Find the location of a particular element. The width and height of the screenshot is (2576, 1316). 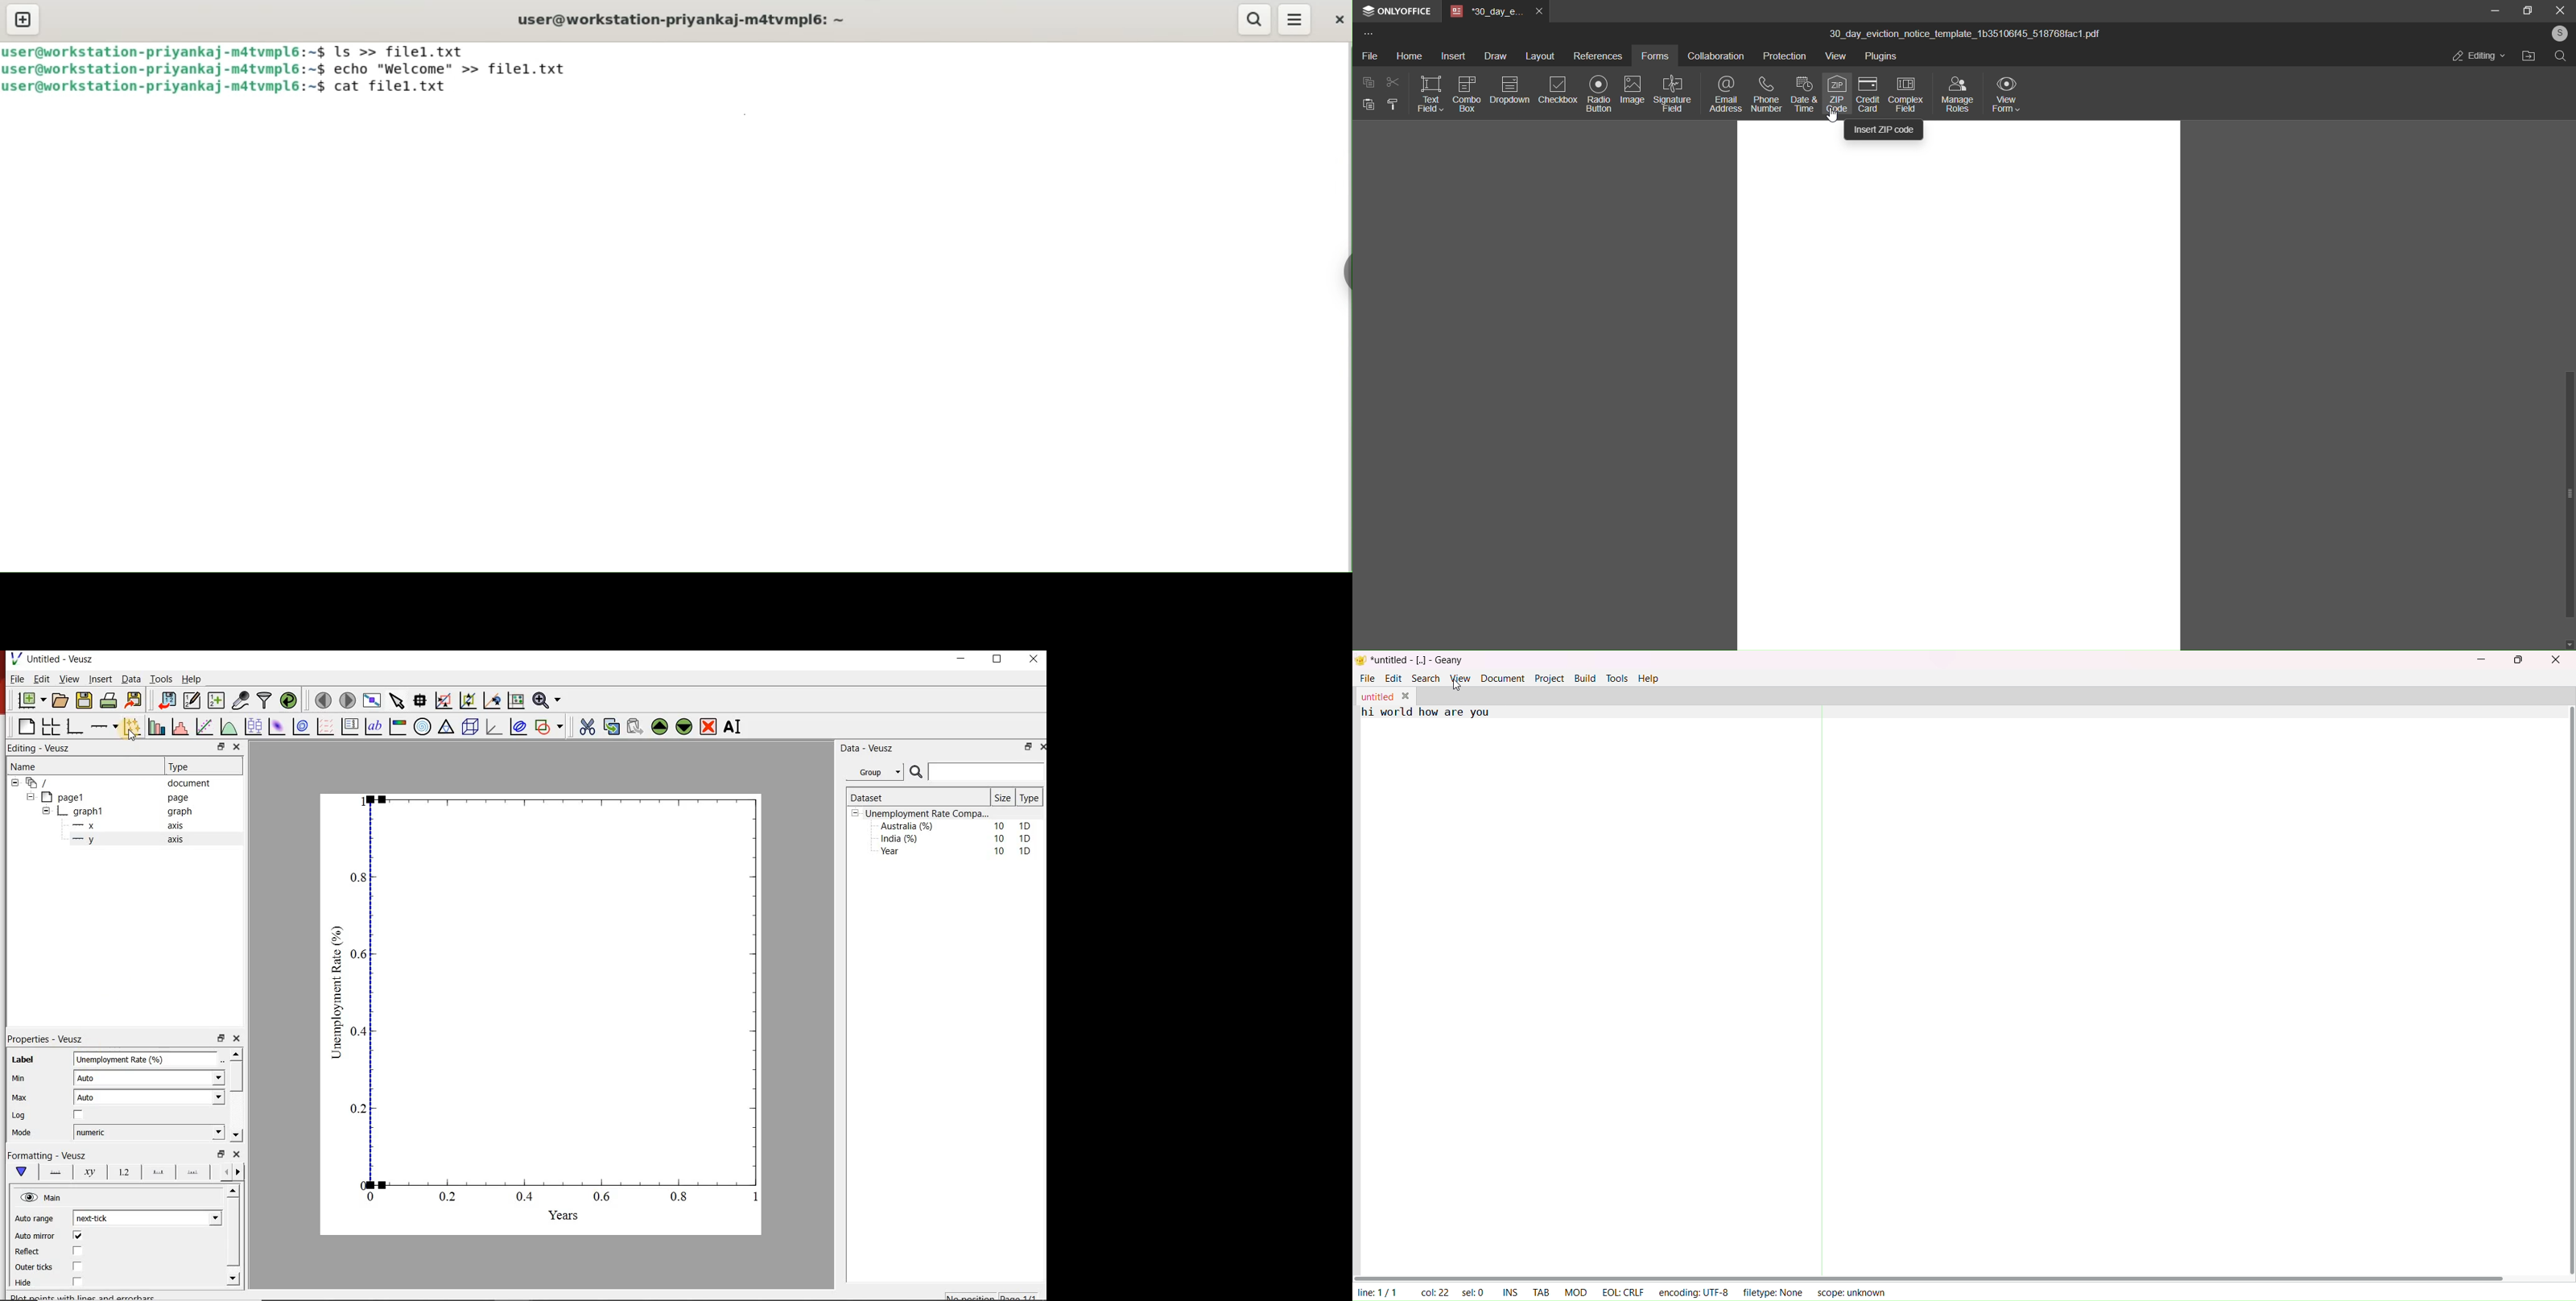

layout is located at coordinates (1540, 55).